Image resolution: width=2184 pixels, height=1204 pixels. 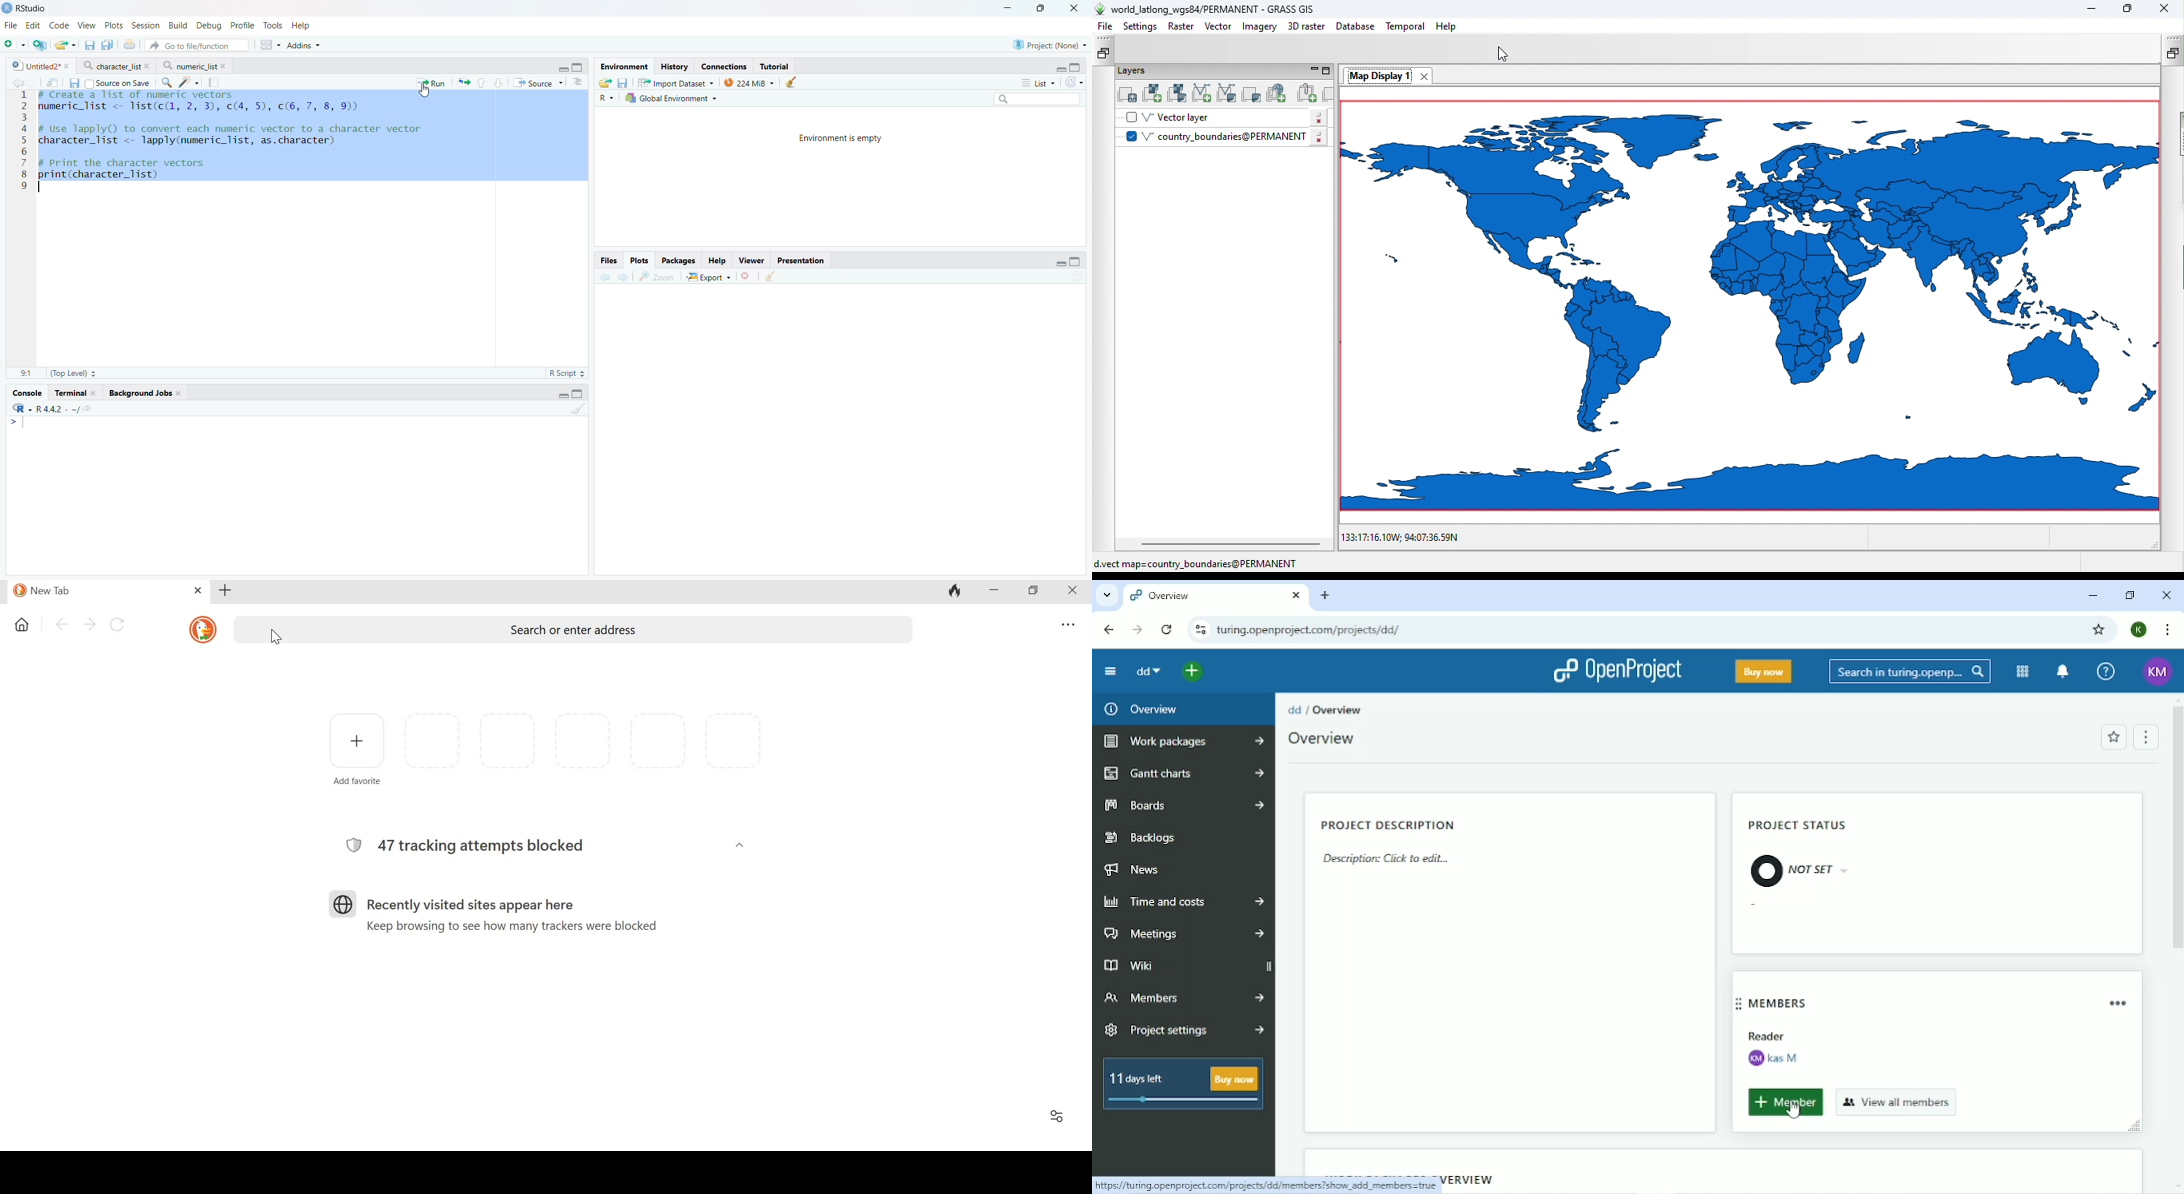 What do you see at coordinates (606, 98) in the screenshot?
I see `R` at bounding box center [606, 98].